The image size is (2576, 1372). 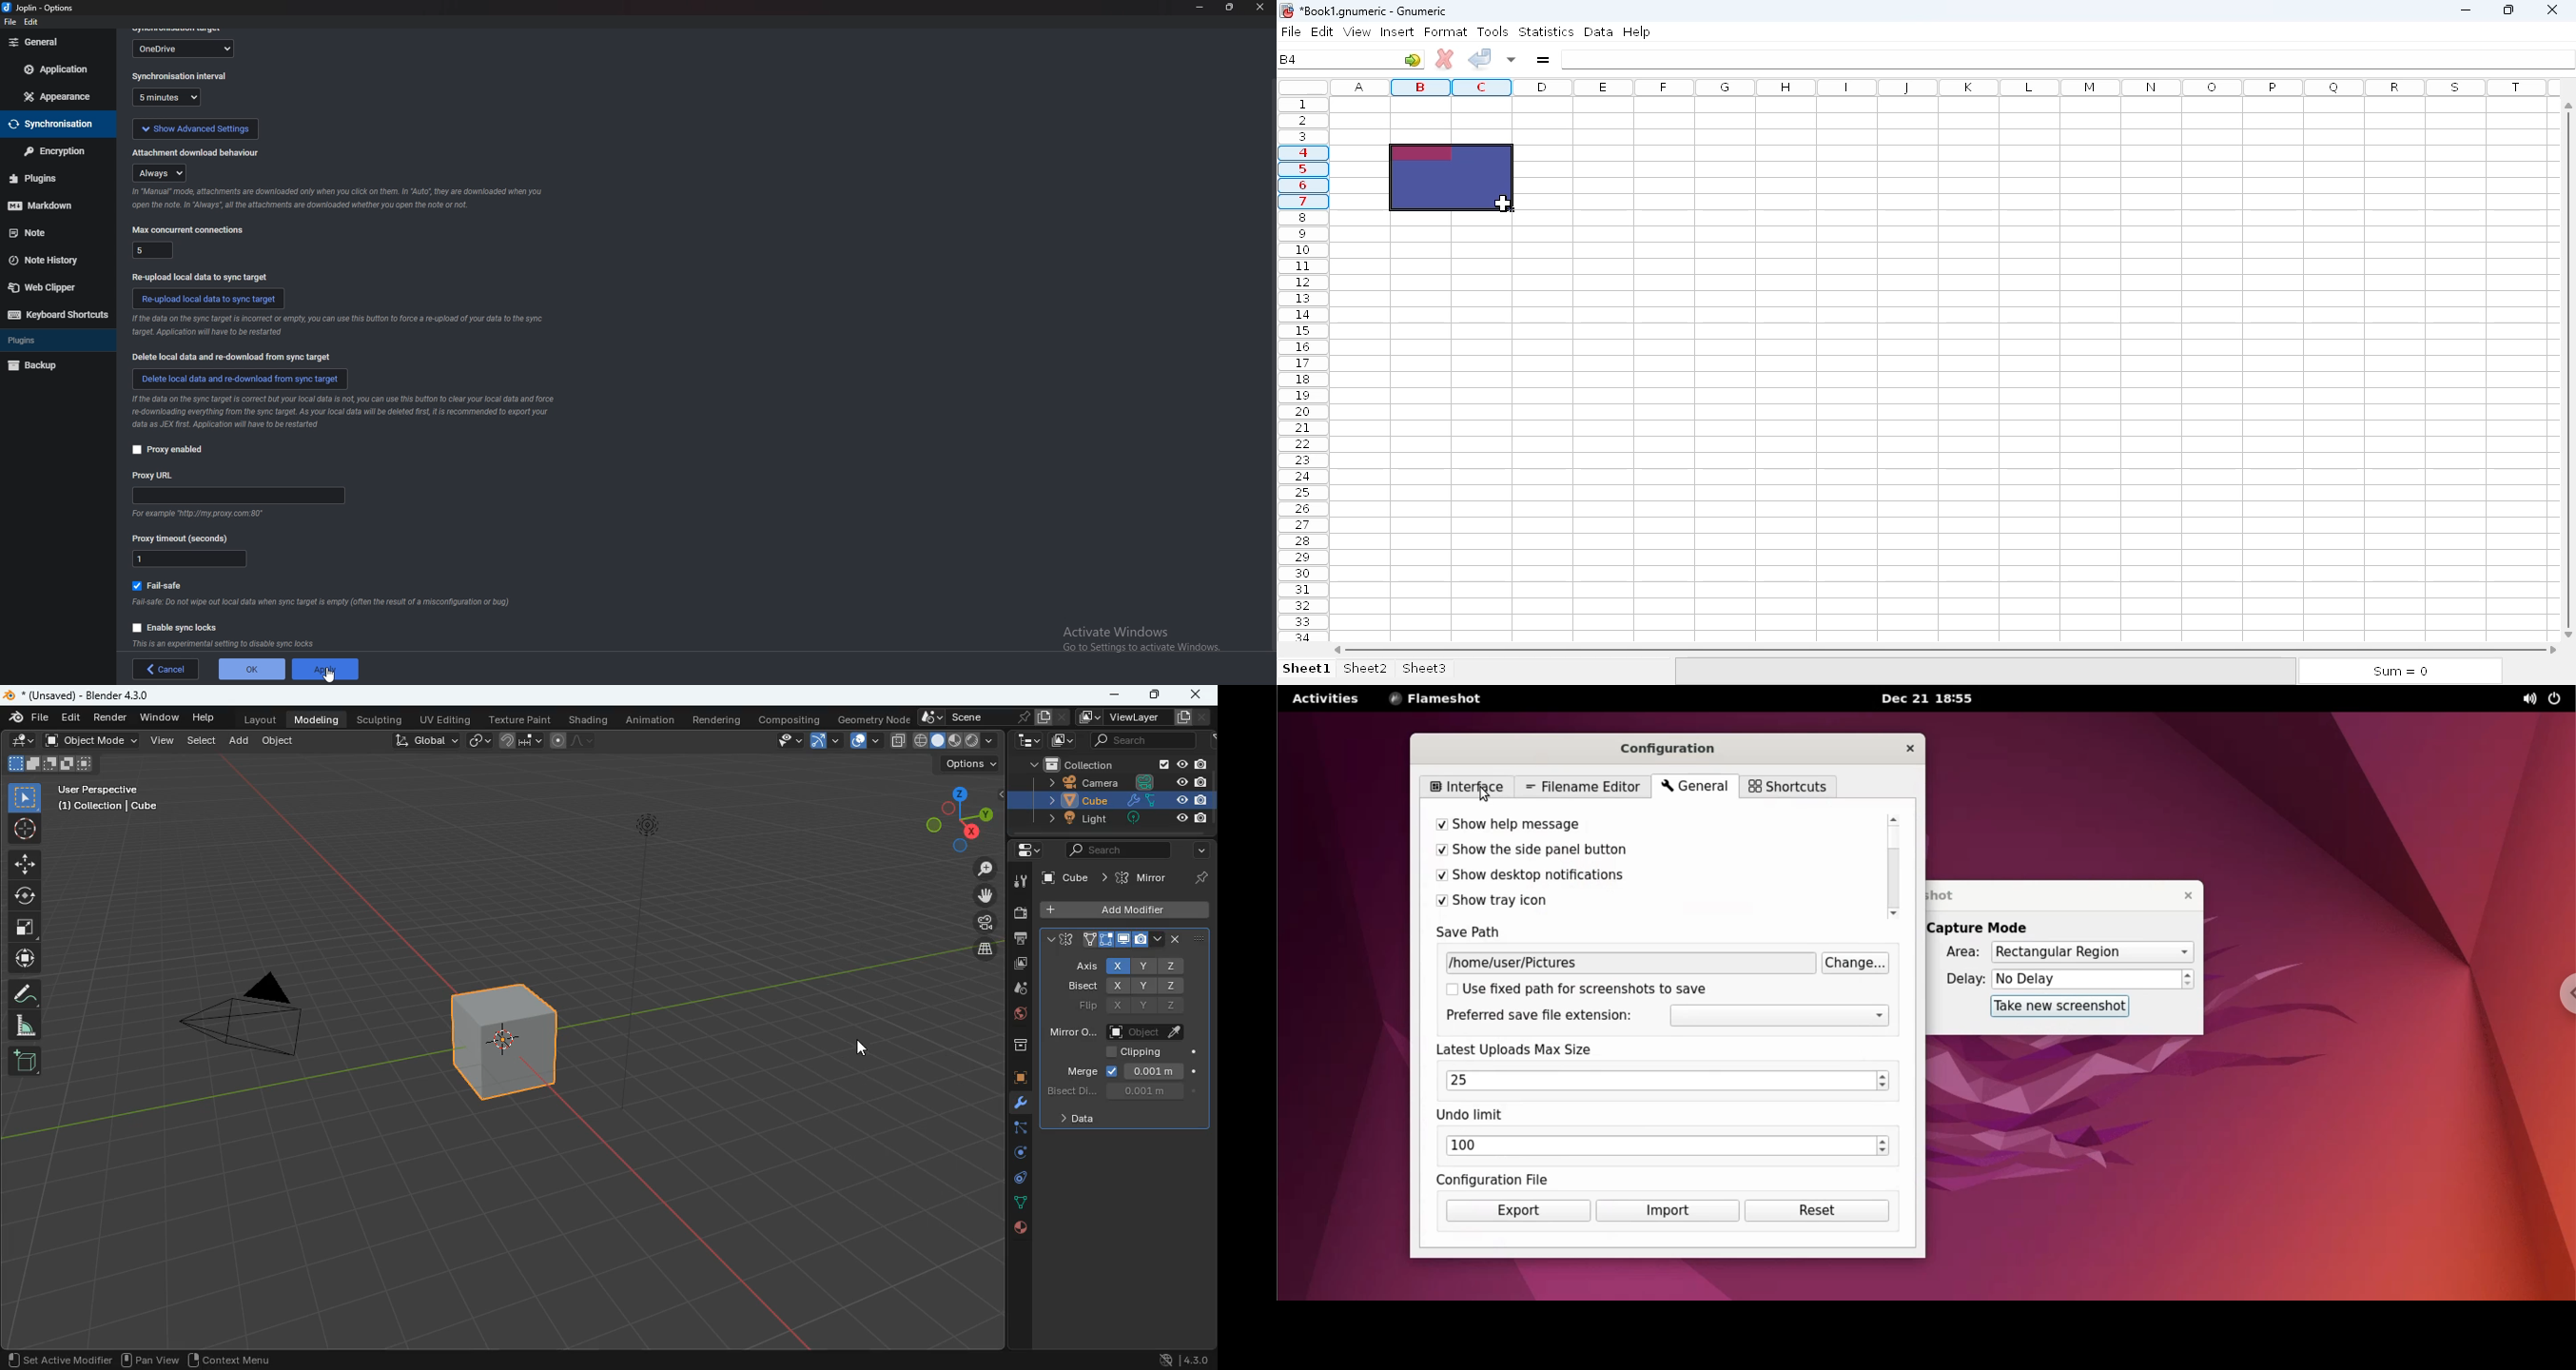 I want to click on geometry node, so click(x=874, y=719).